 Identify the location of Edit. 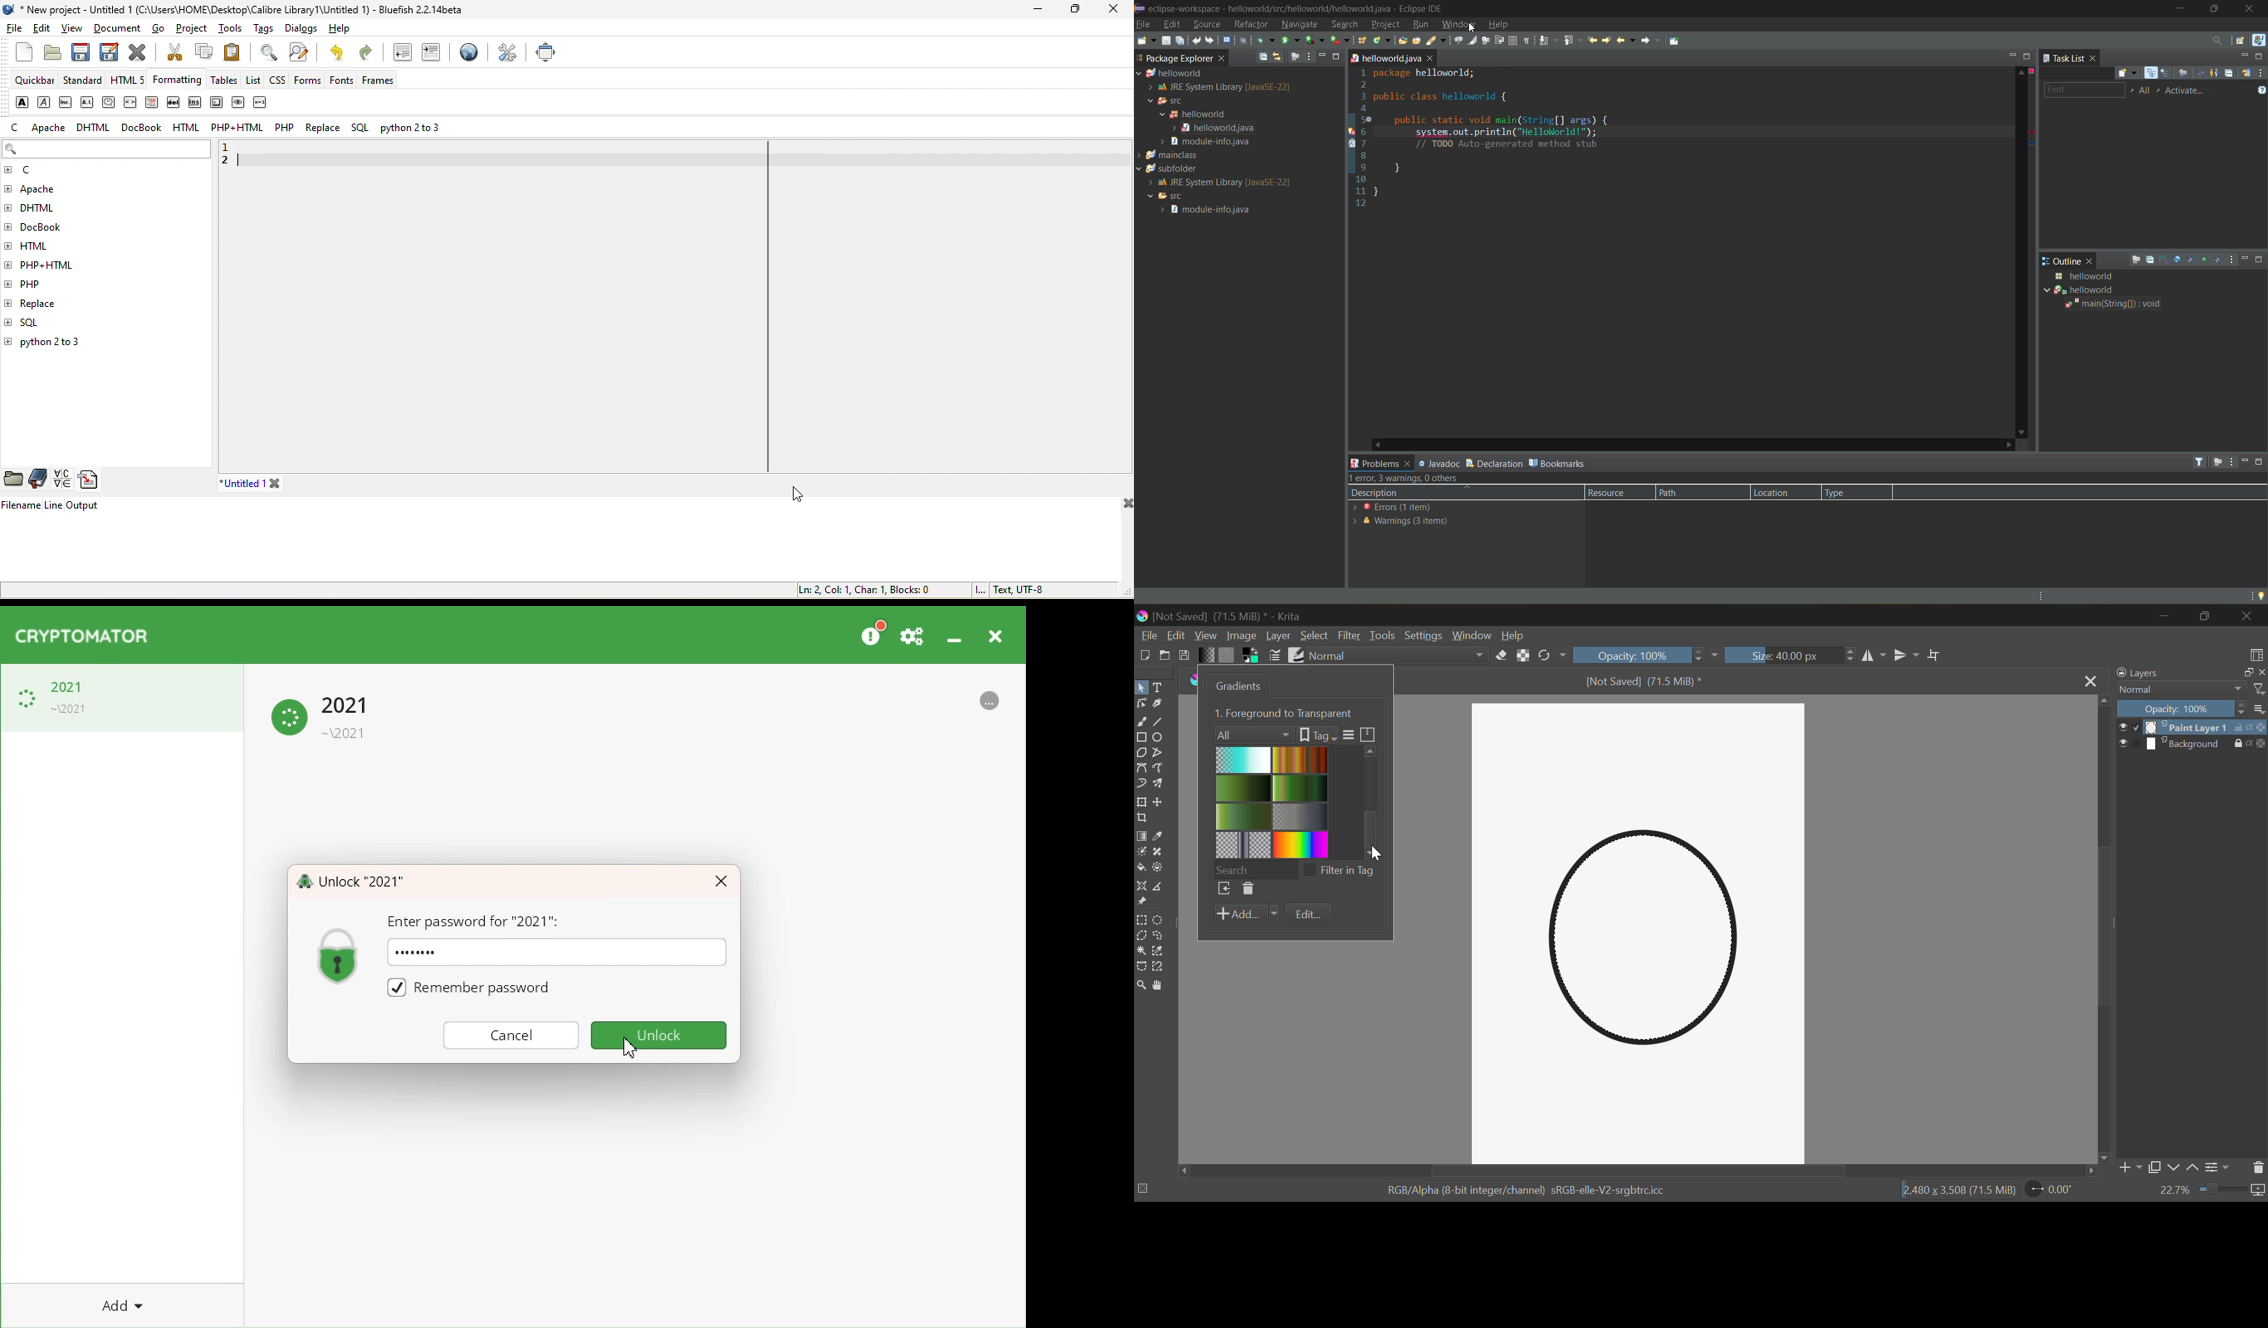
(1175, 634).